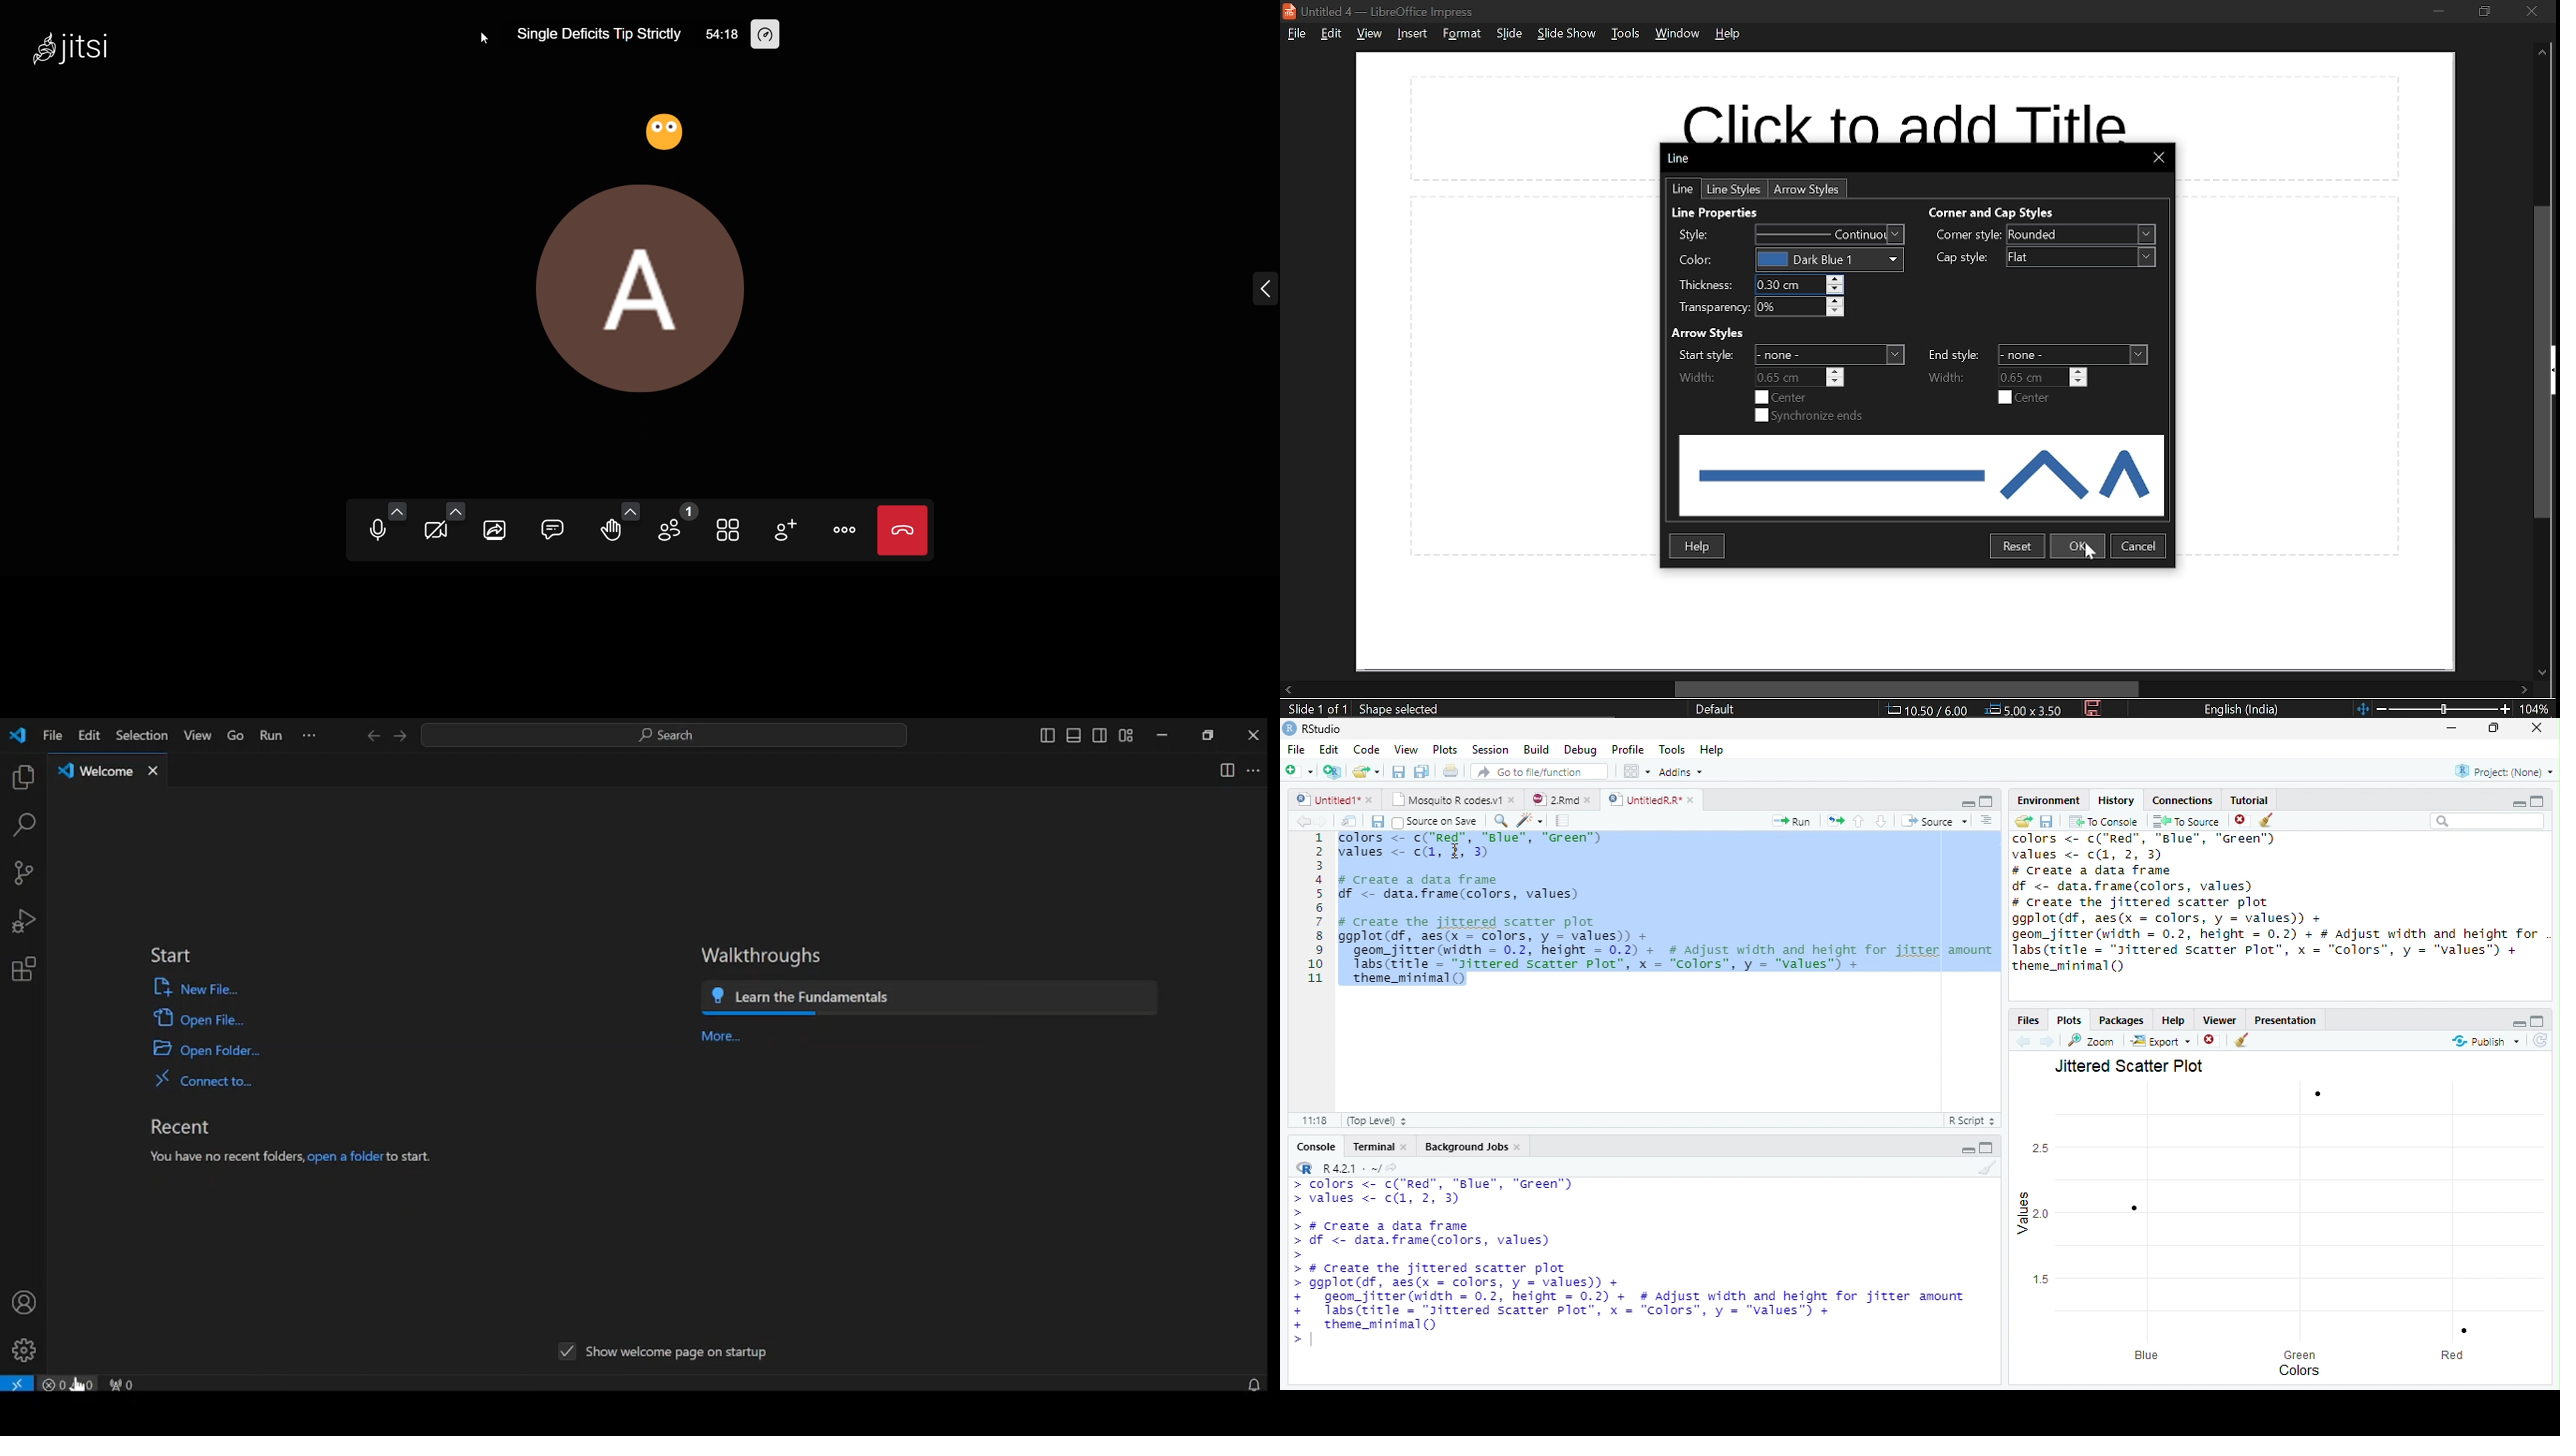 Image resolution: width=2576 pixels, height=1456 pixels. Describe the element at coordinates (2538, 1022) in the screenshot. I see `Maximize` at that location.